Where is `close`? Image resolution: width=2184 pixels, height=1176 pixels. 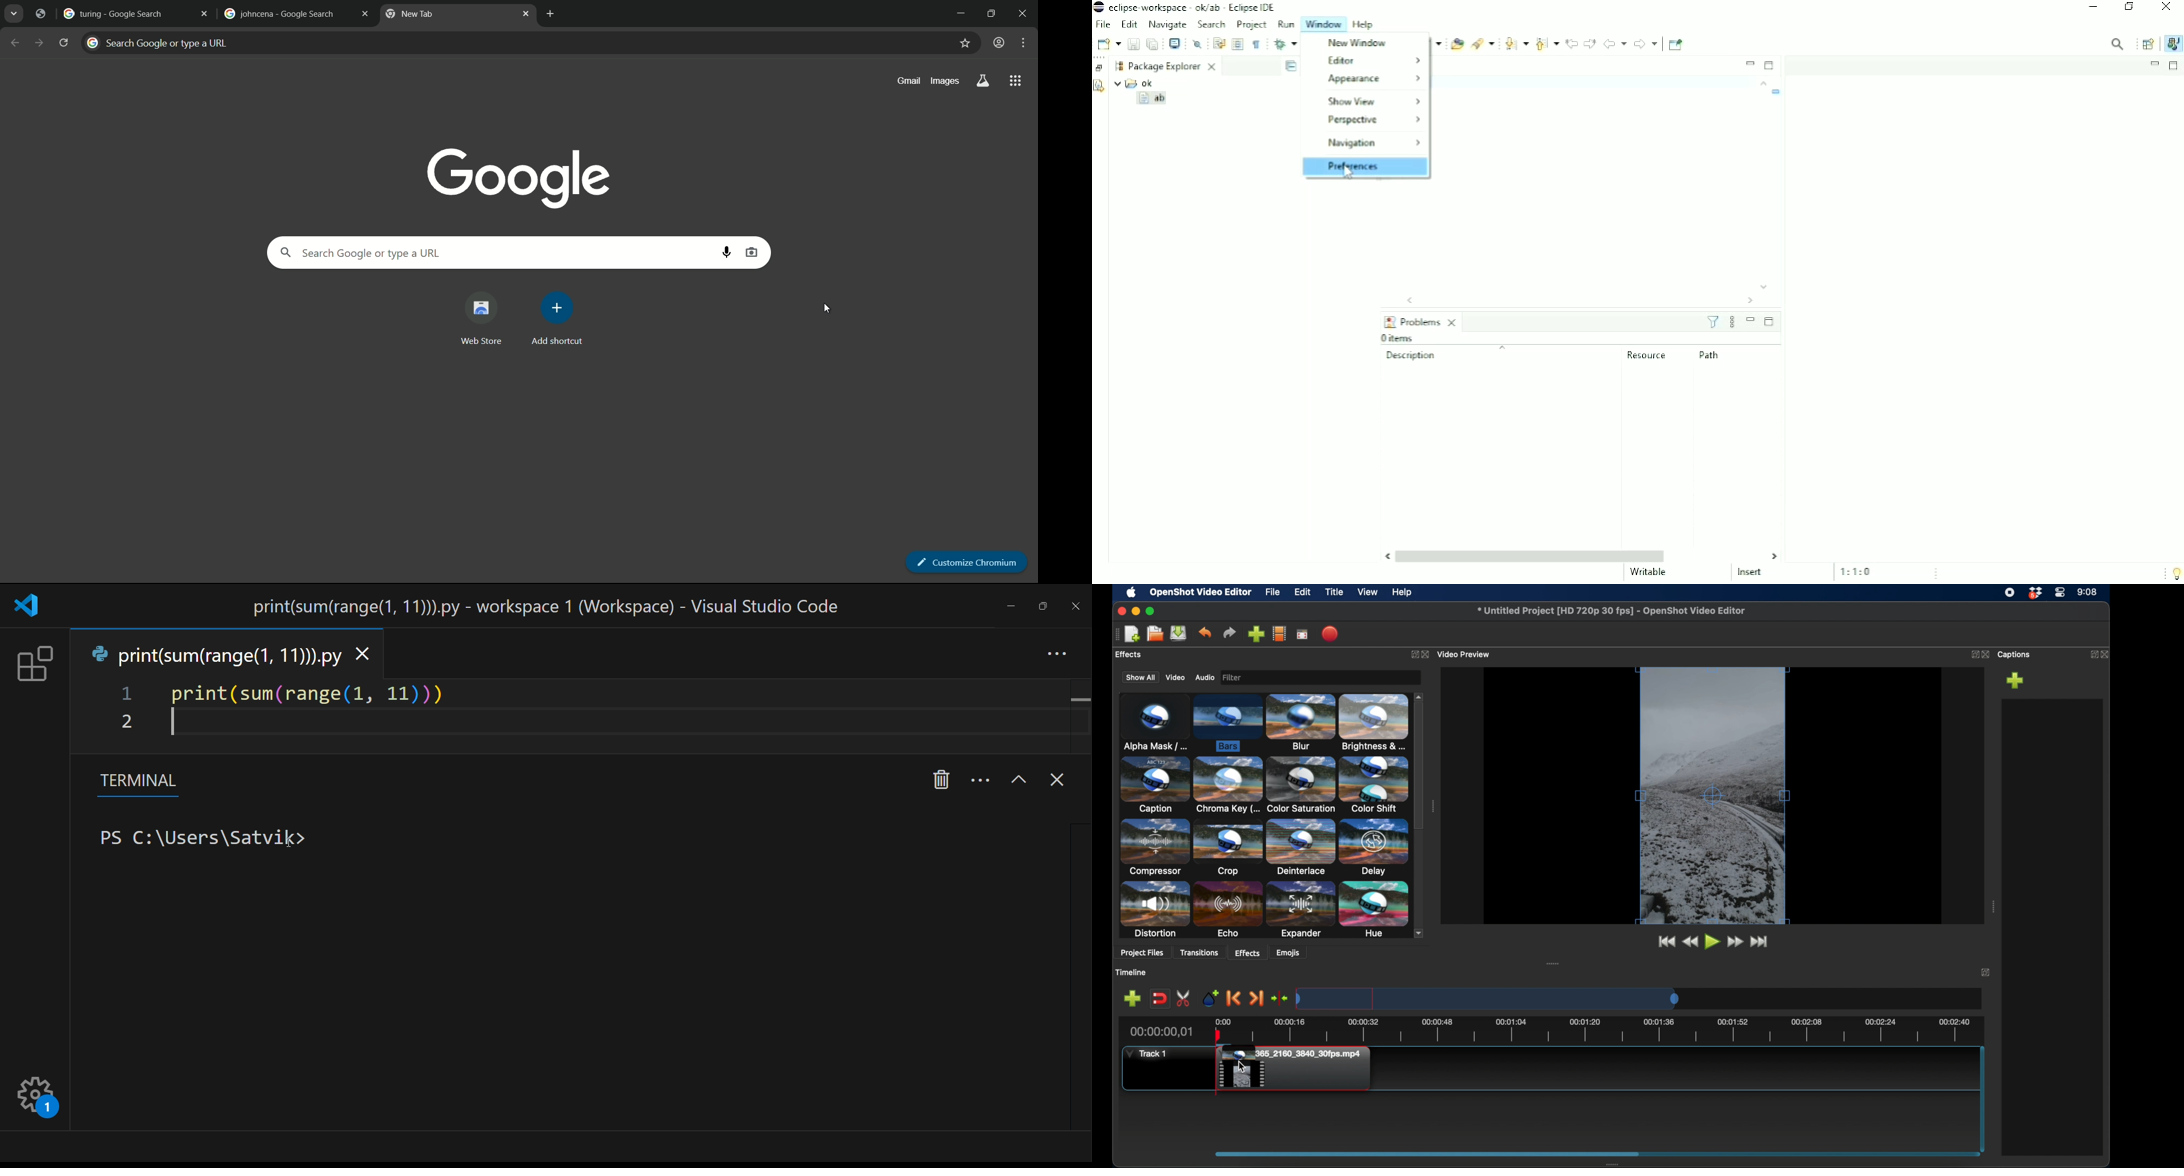
close is located at coordinates (1120, 611).